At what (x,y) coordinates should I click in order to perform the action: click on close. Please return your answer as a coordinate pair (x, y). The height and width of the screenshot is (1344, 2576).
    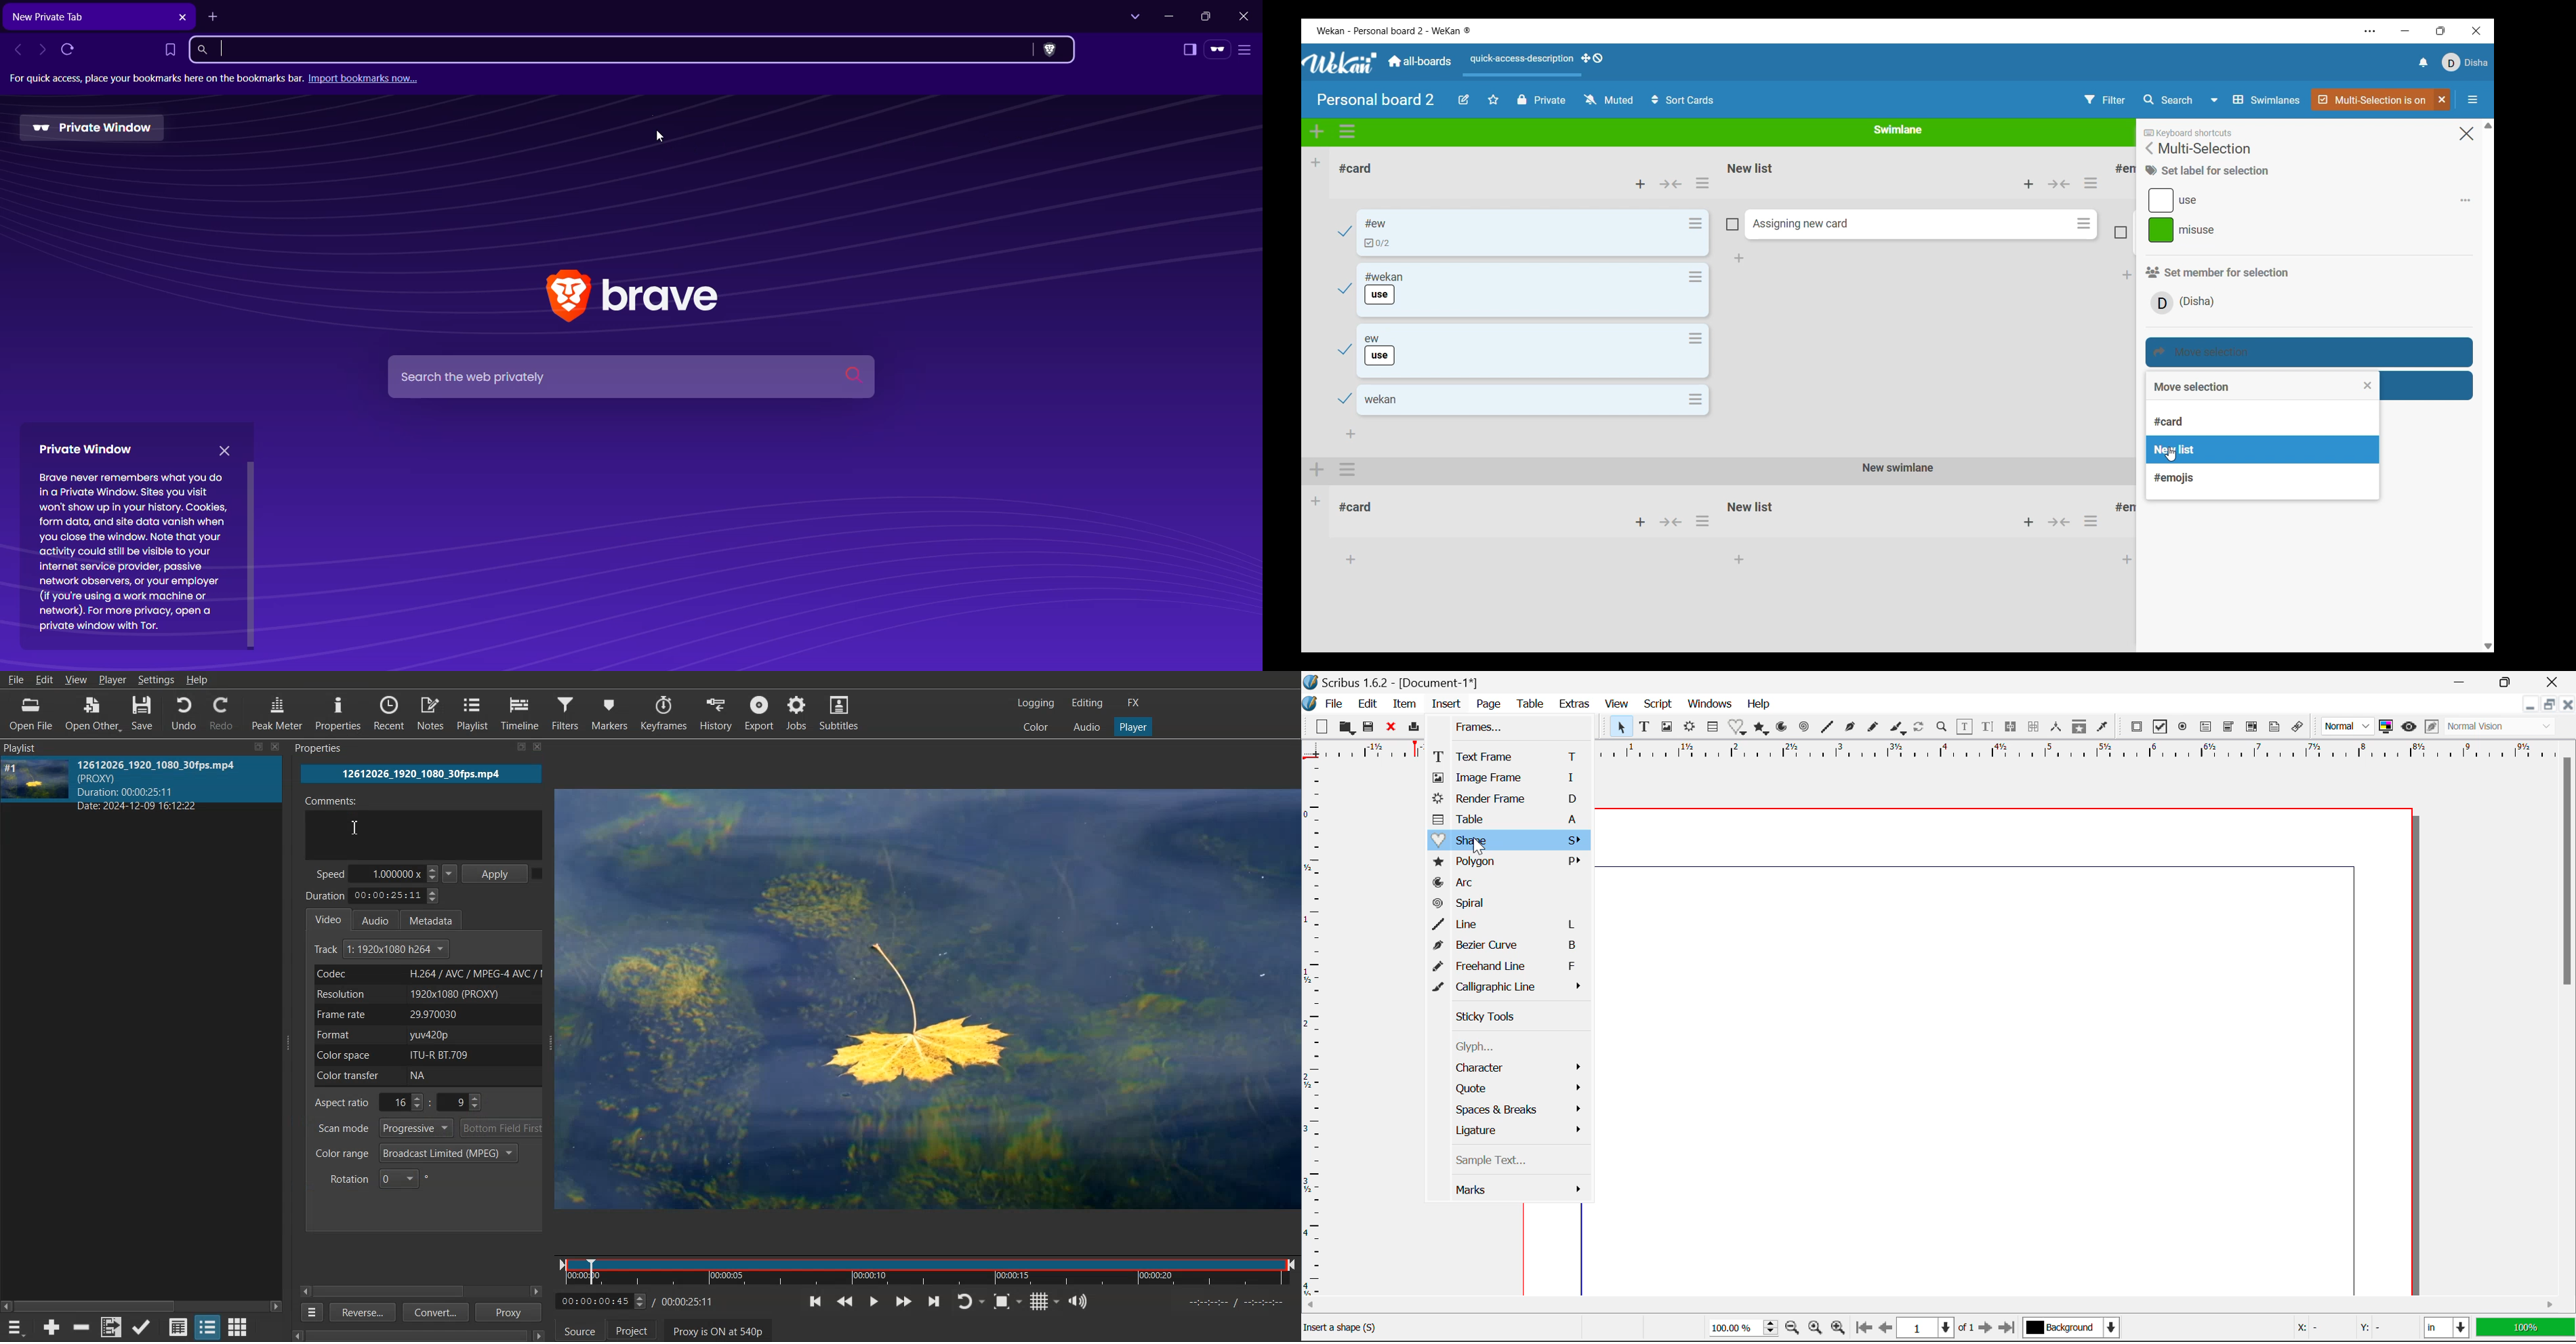
    Looking at the image, I should click on (275, 746).